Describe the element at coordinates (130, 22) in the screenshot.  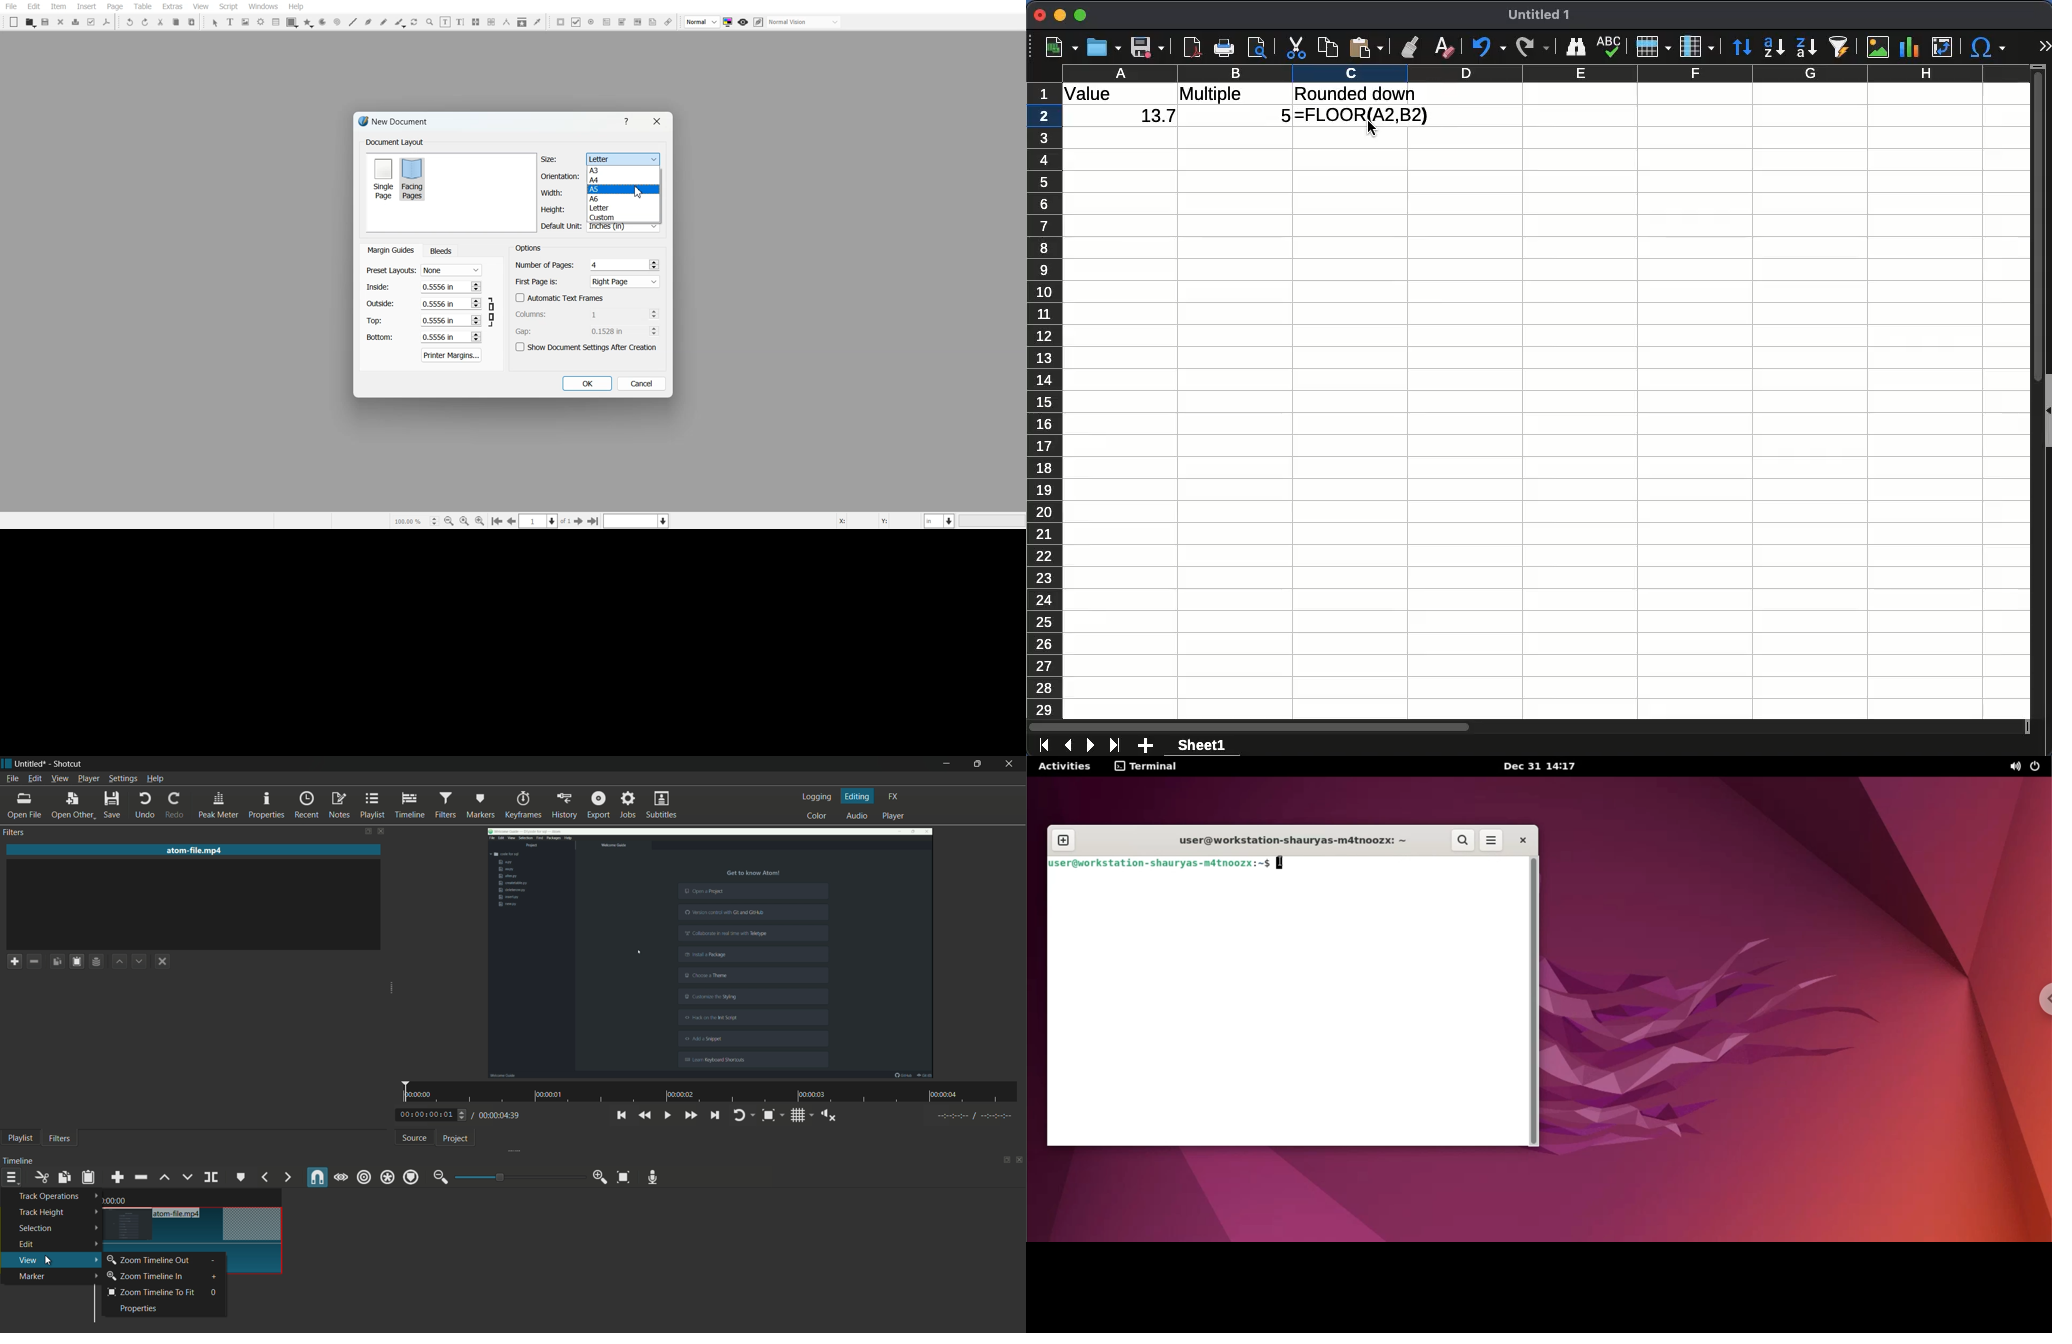
I see `Undo` at that location.